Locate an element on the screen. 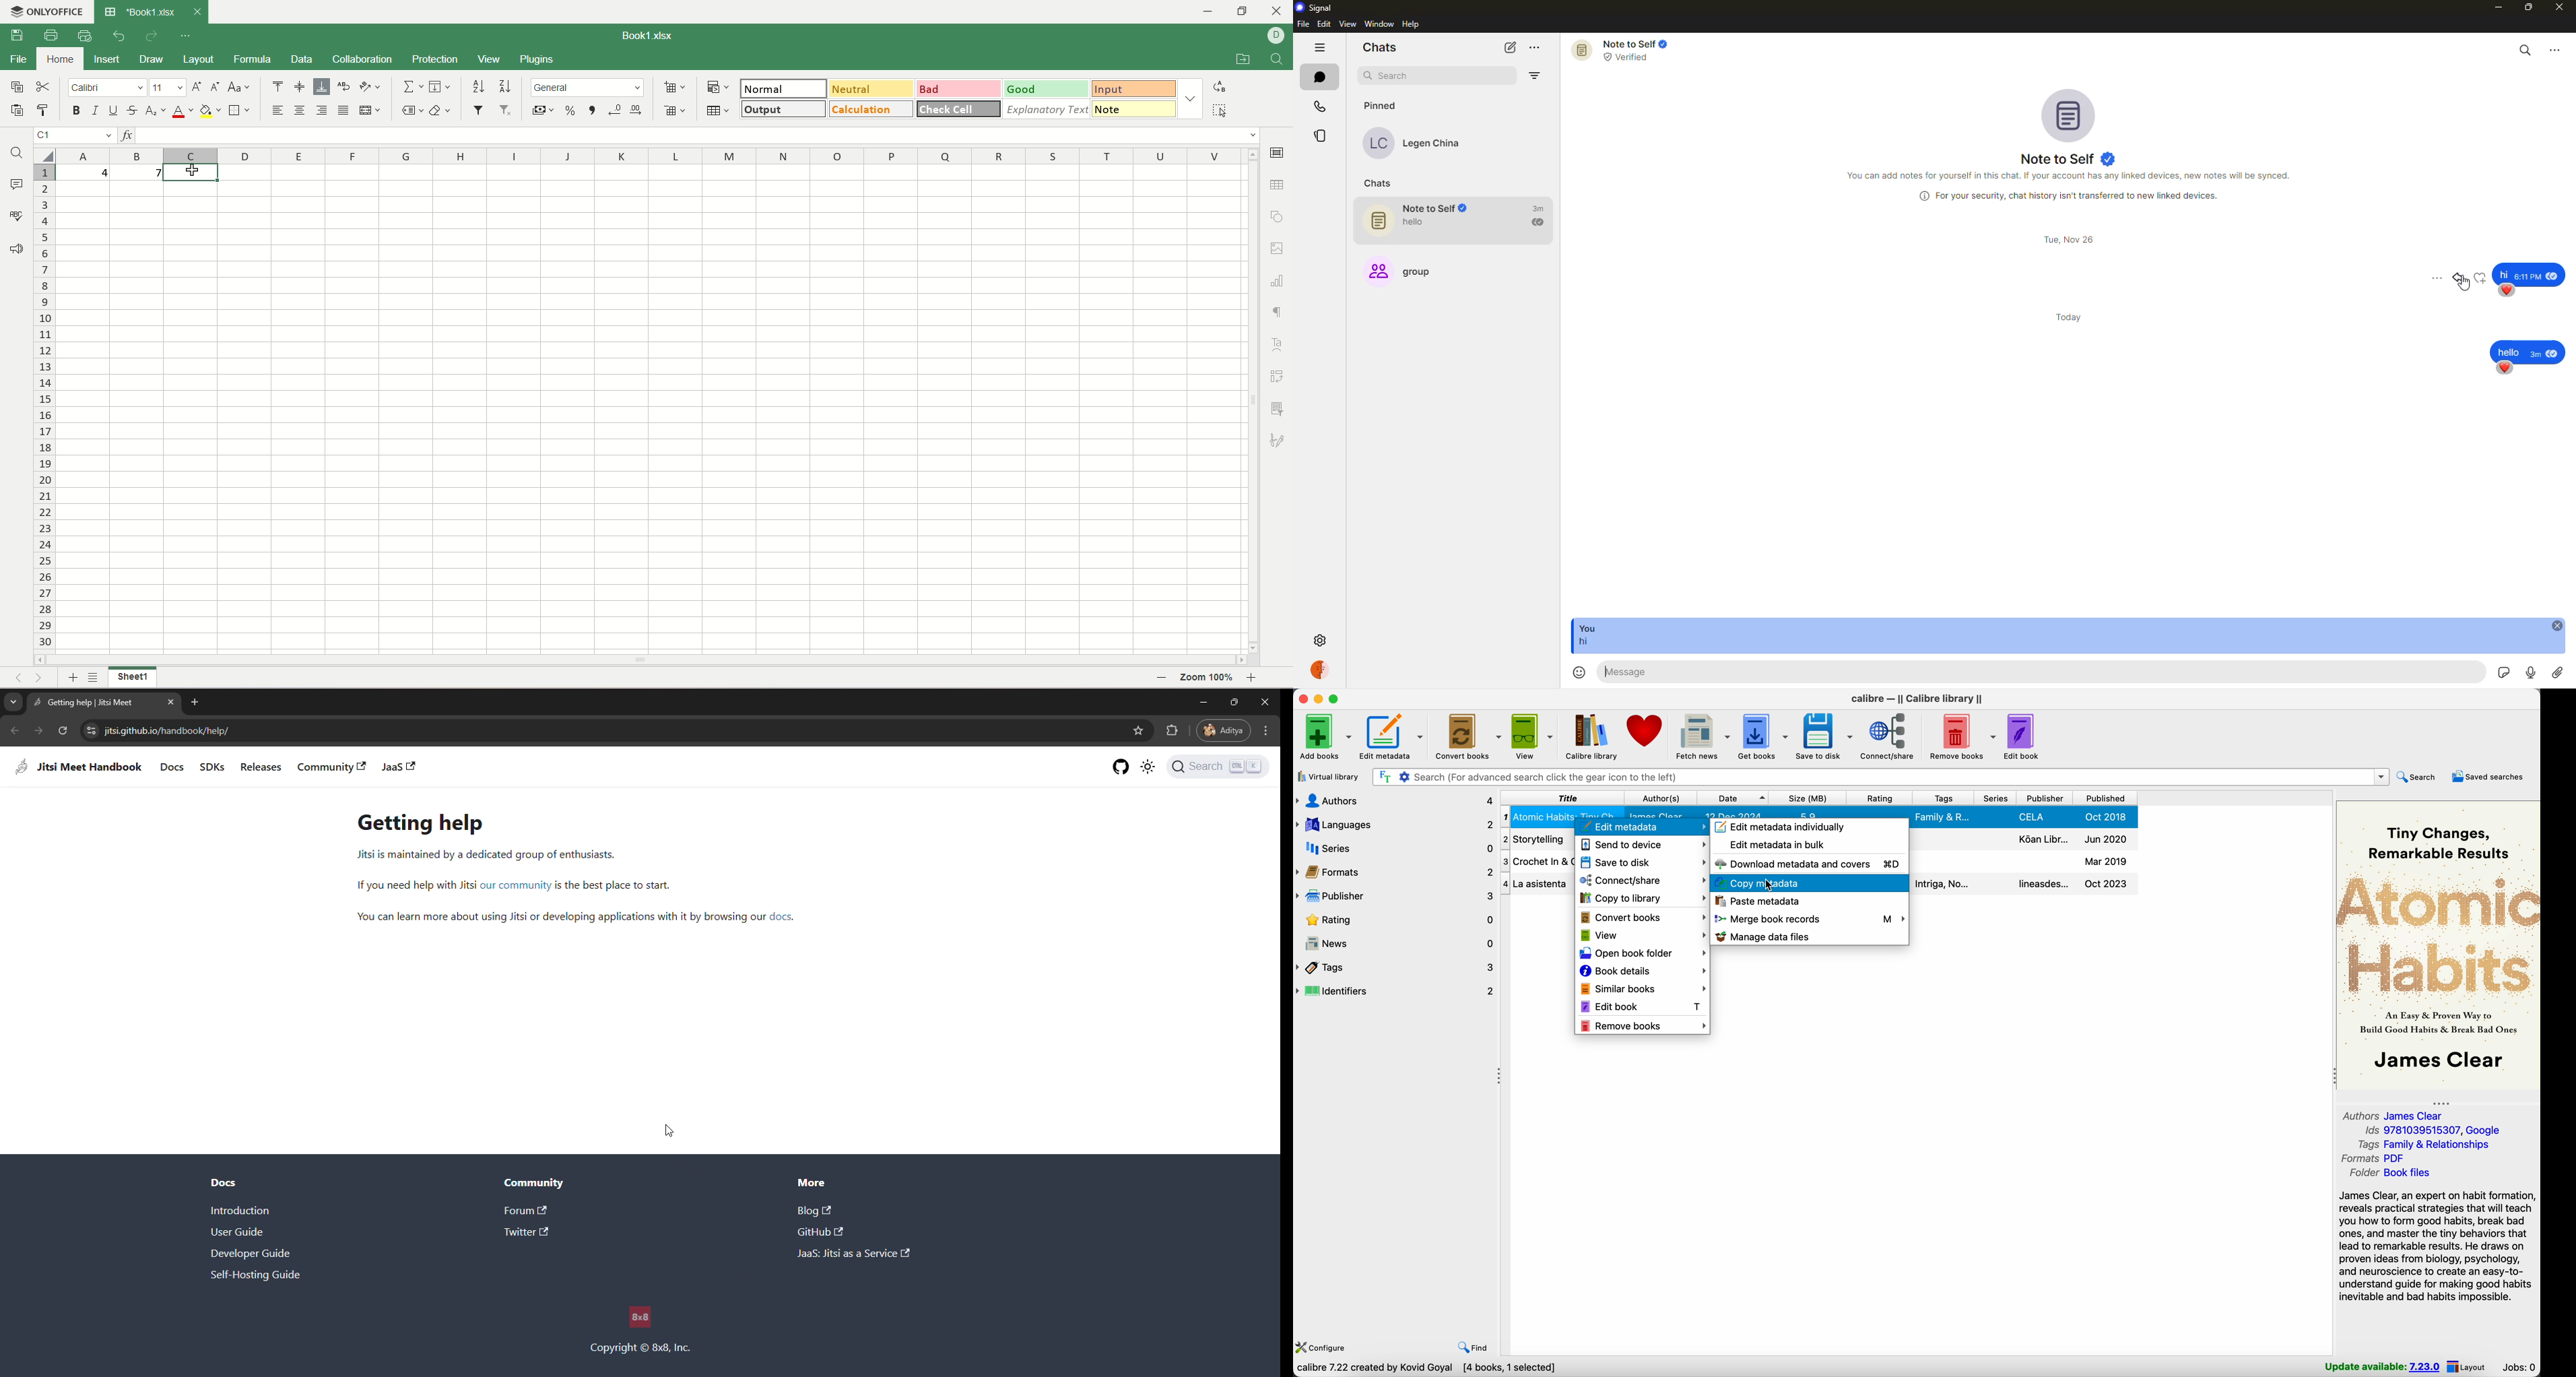 The image size is (2576, 1400). remove filter is located at coordinates (508, 110).